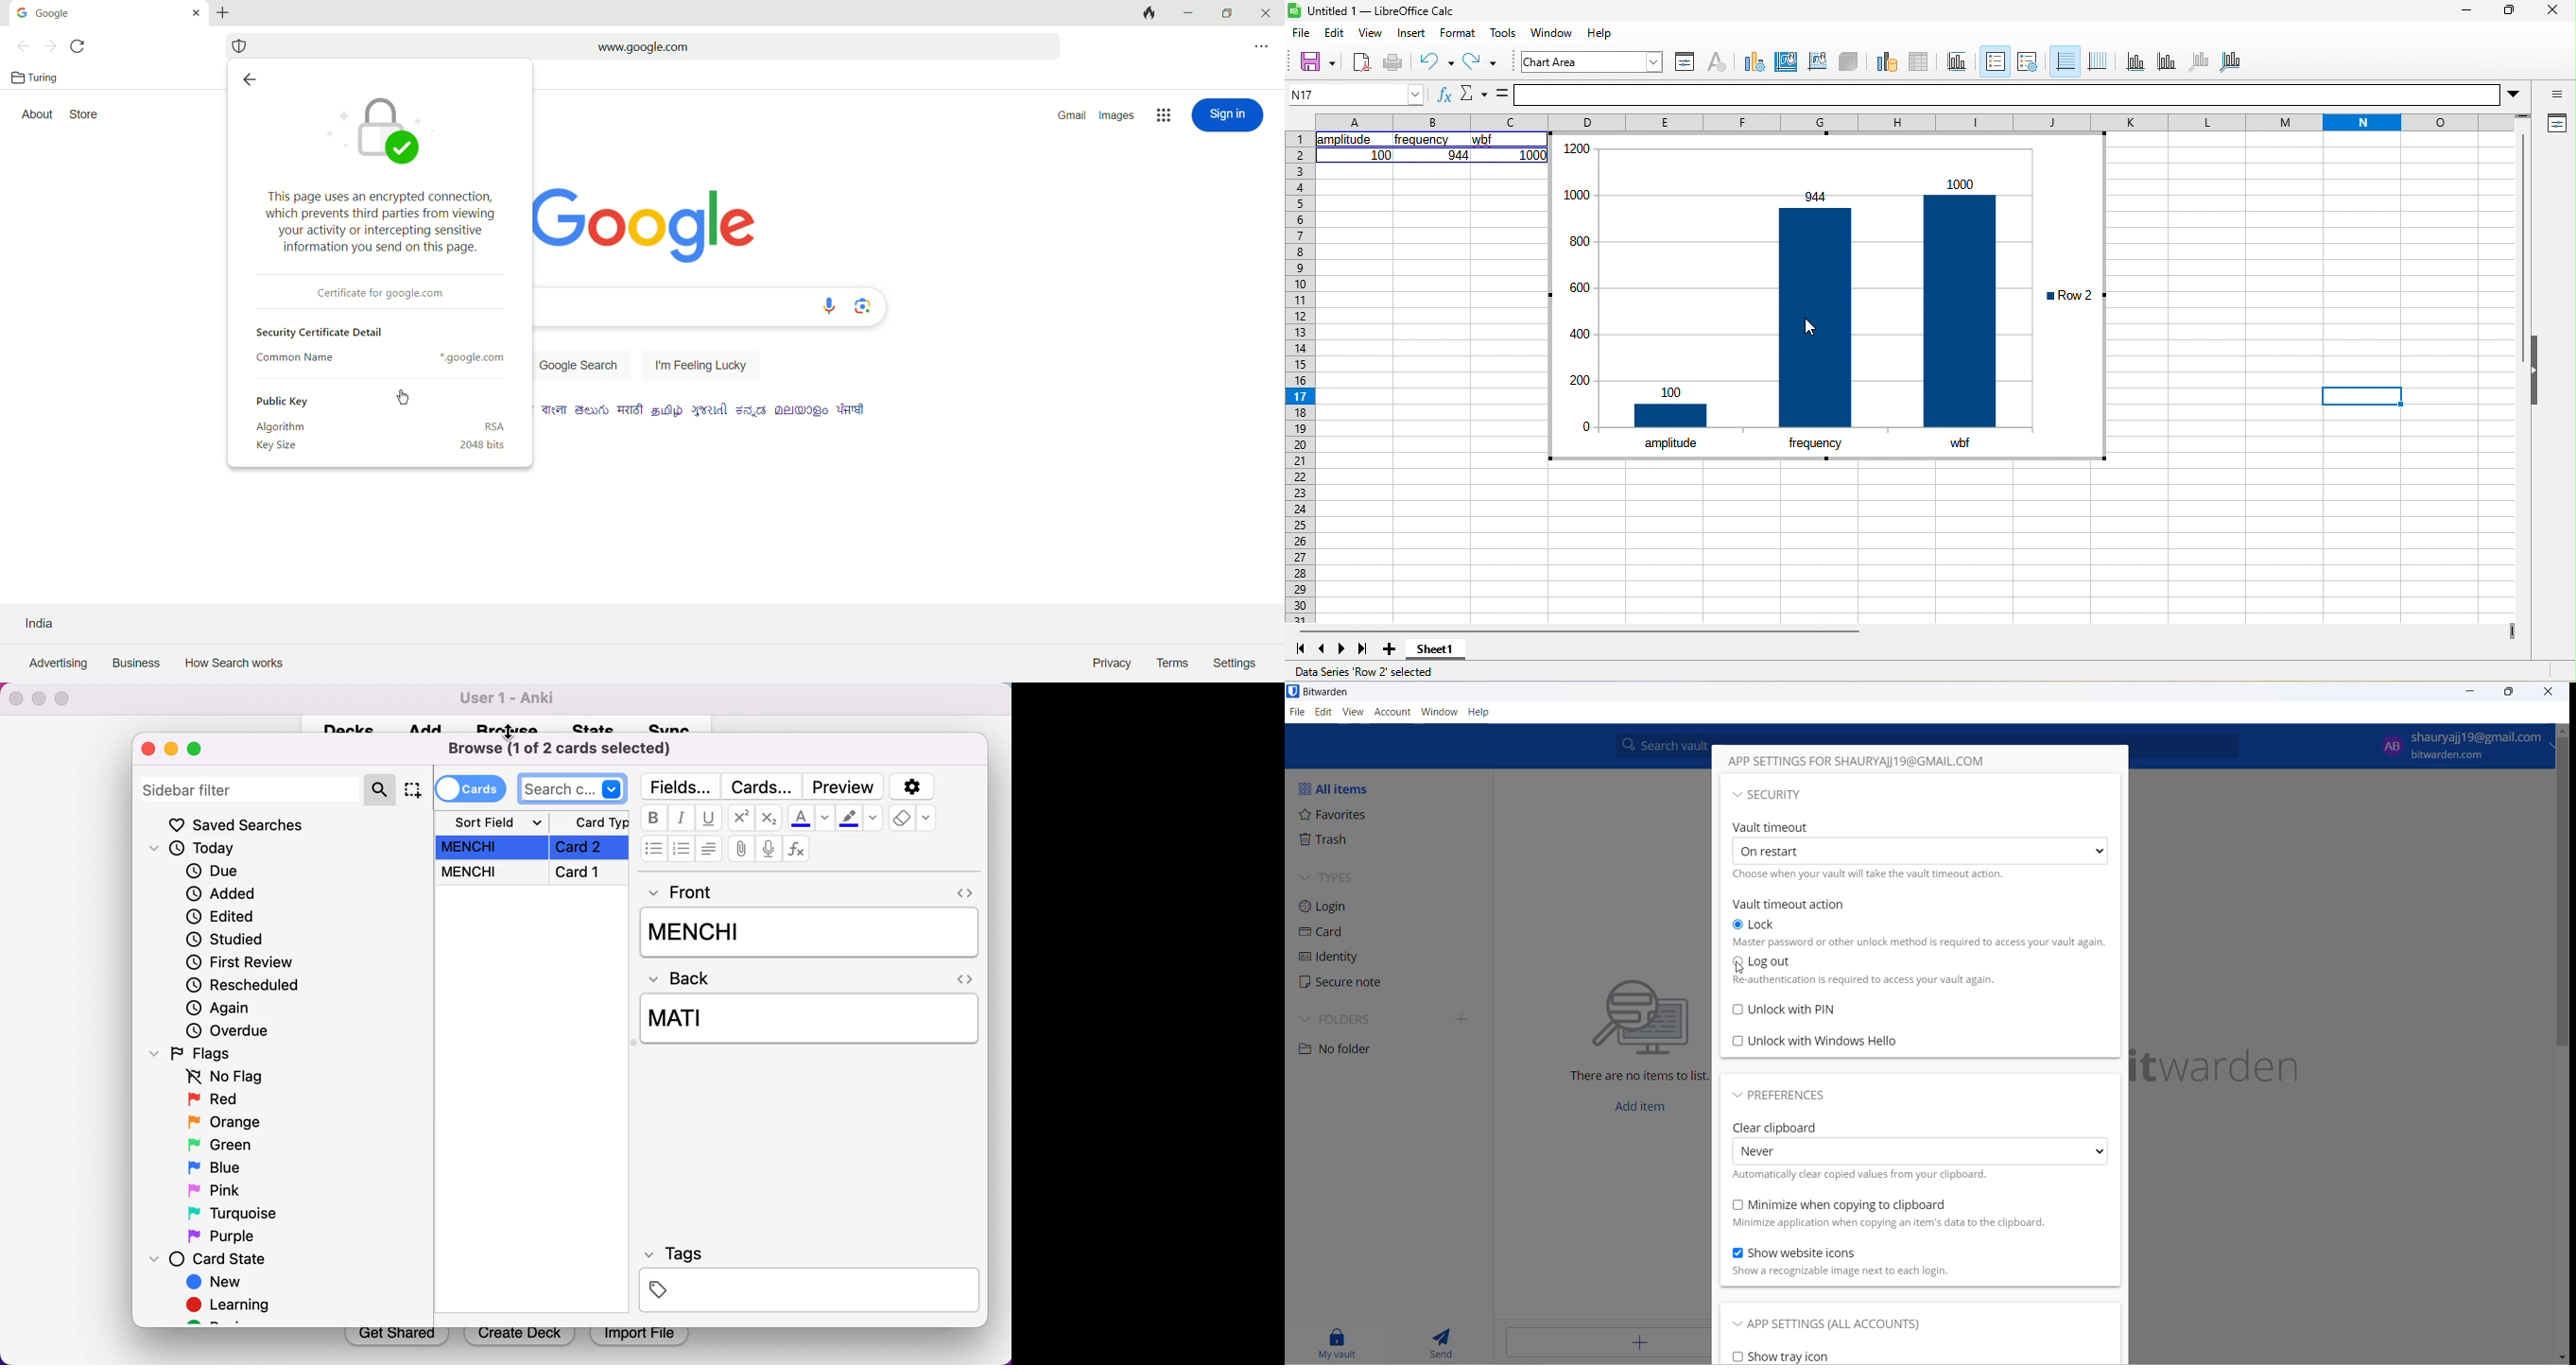 The width and height of the screenshot is (2576, 1372). Describe the element at coordinates (1863, 1175) in the screenshot. I see `checkbox` at that location.